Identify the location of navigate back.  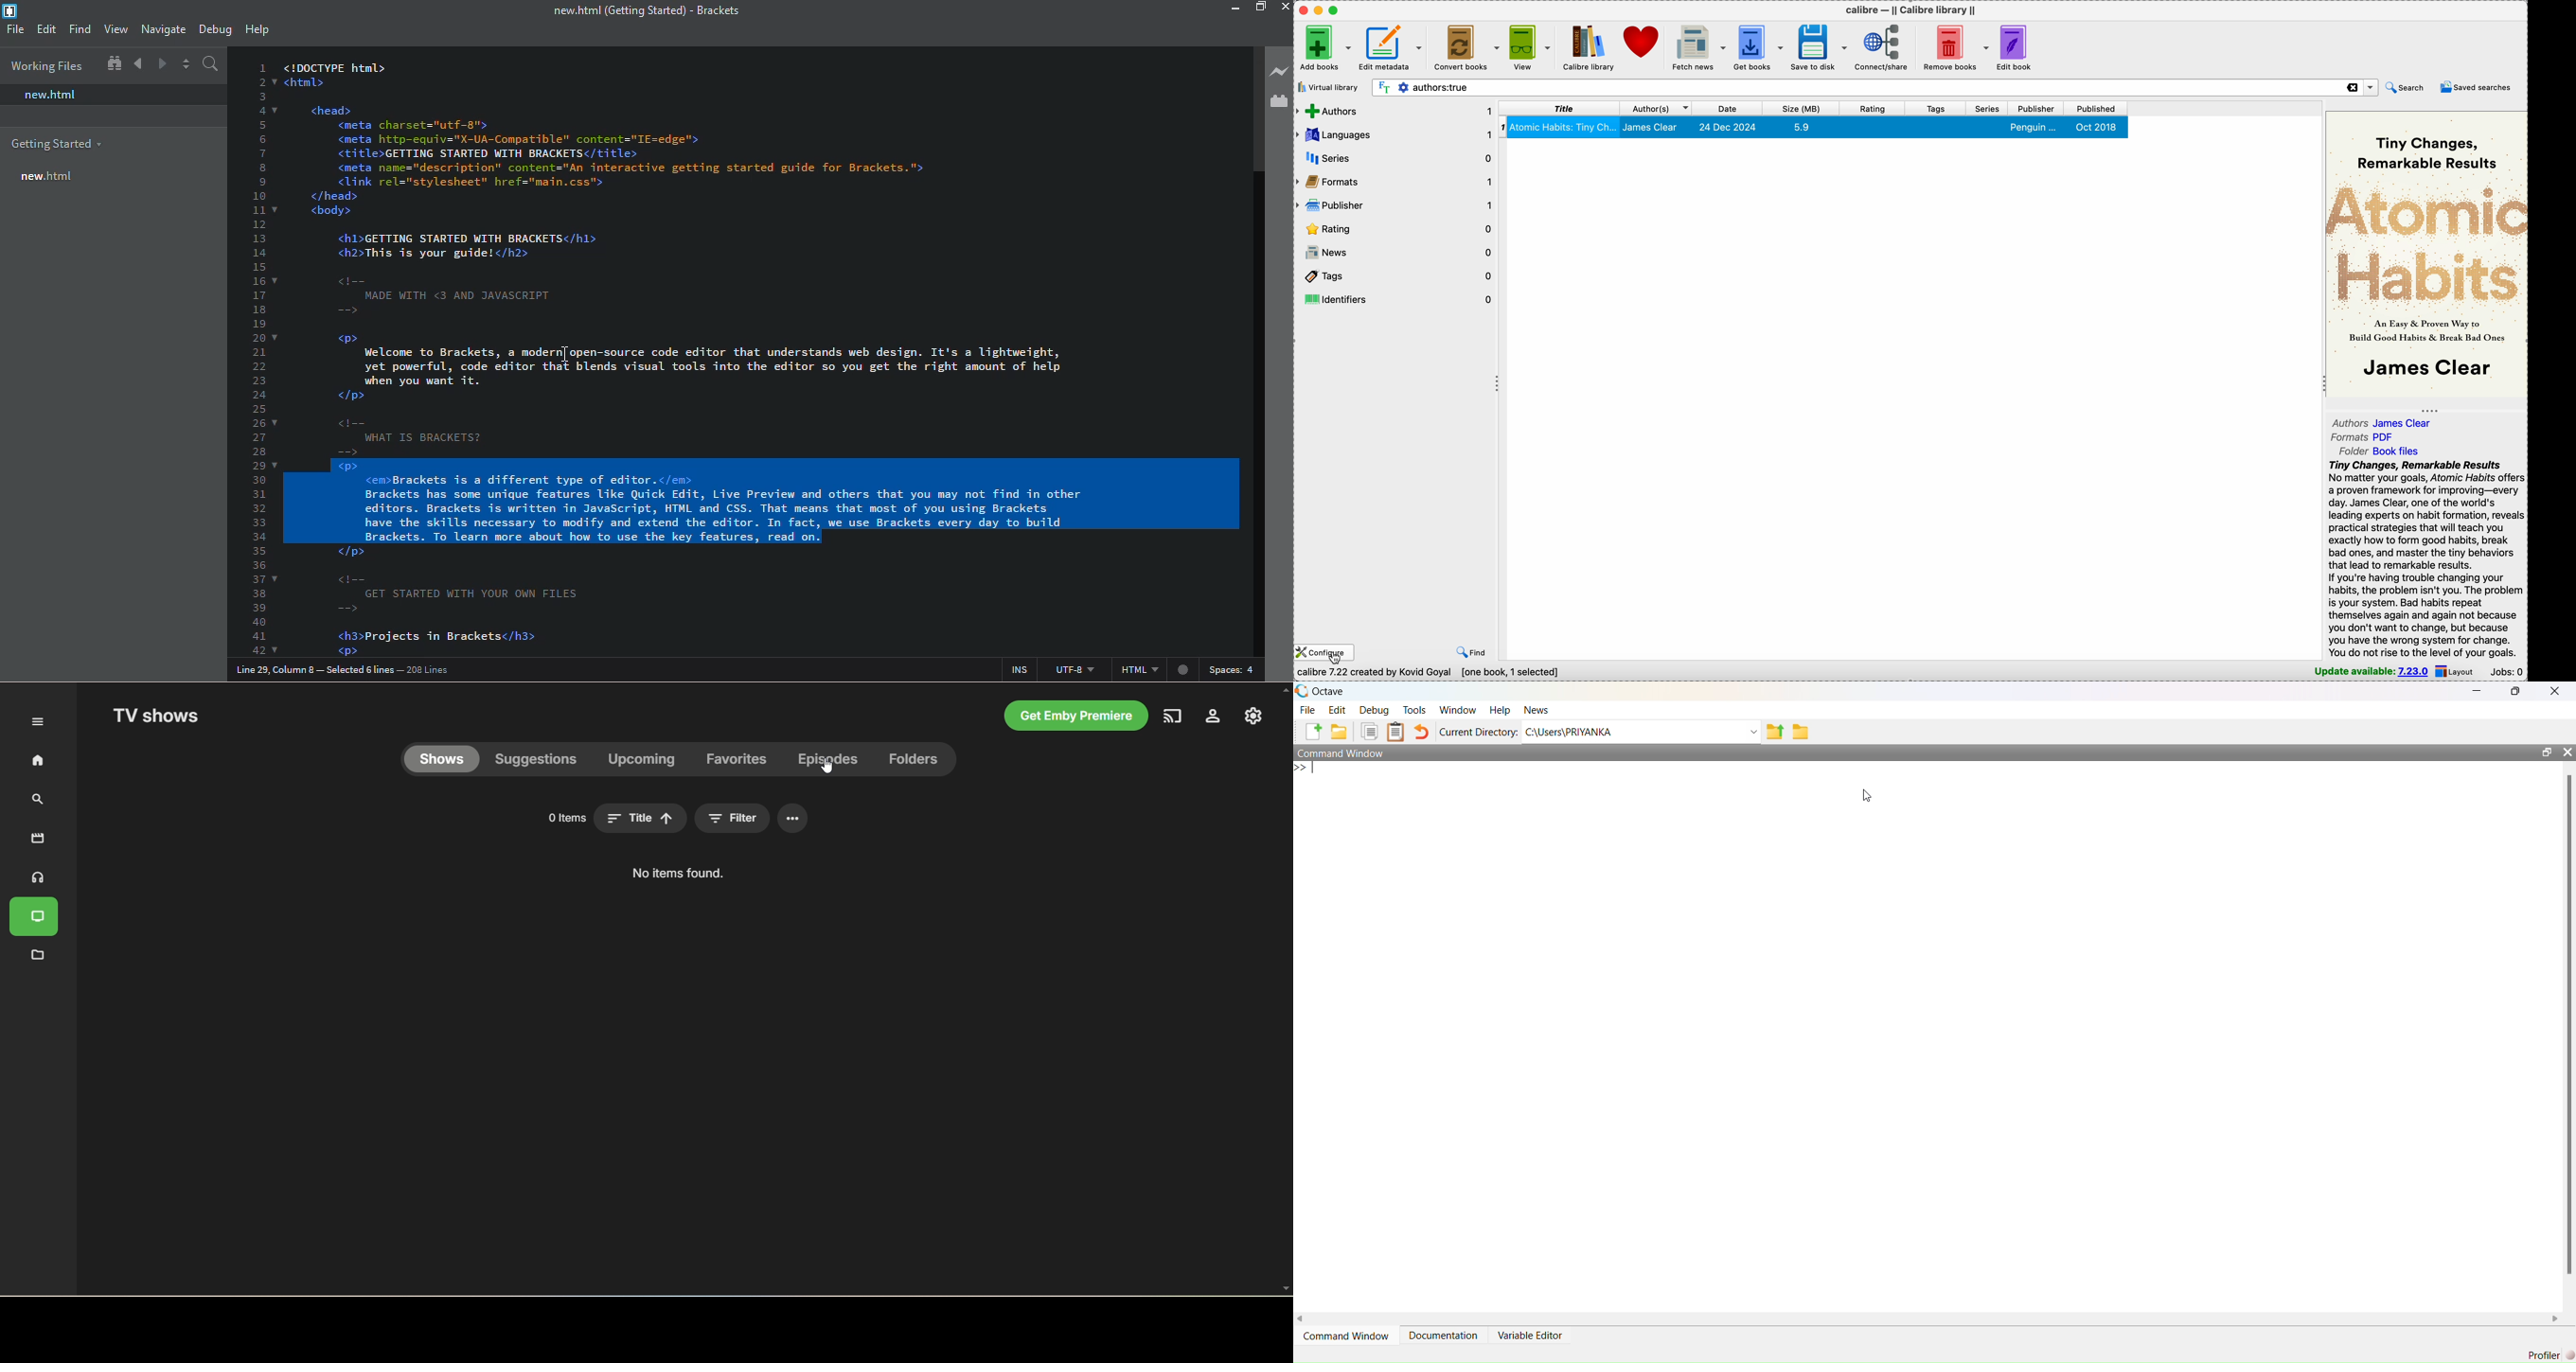
(141, 64).